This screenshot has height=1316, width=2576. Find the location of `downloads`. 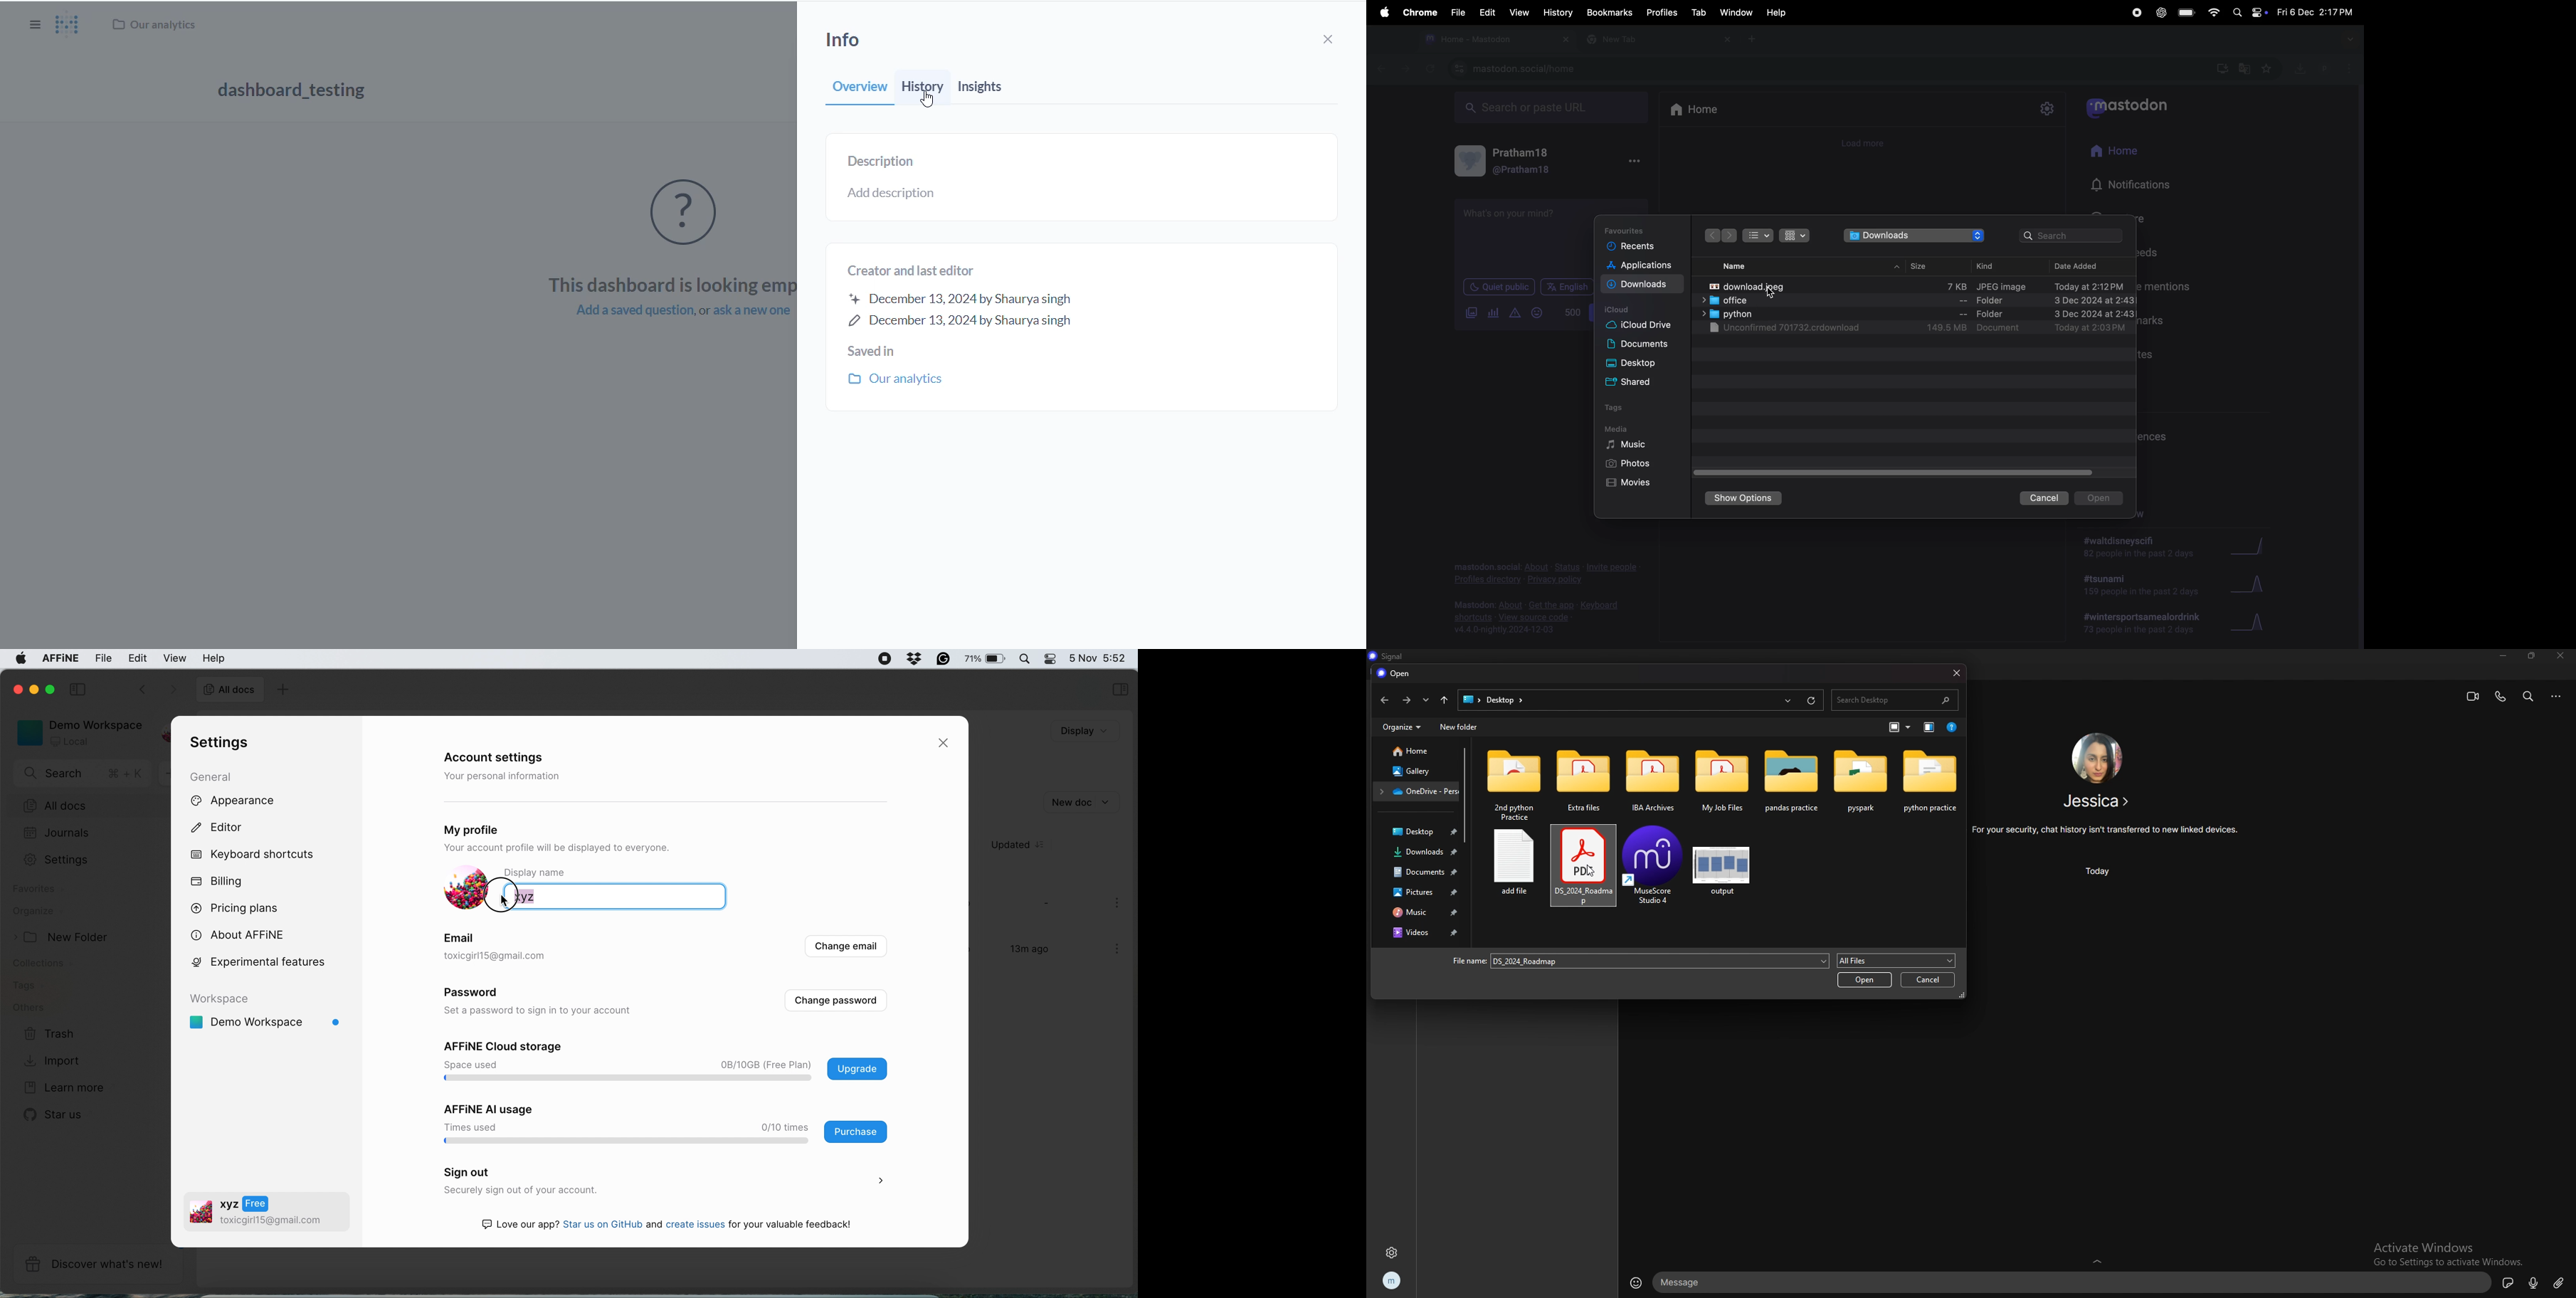

downloads is located at coordinates (2221, 67).